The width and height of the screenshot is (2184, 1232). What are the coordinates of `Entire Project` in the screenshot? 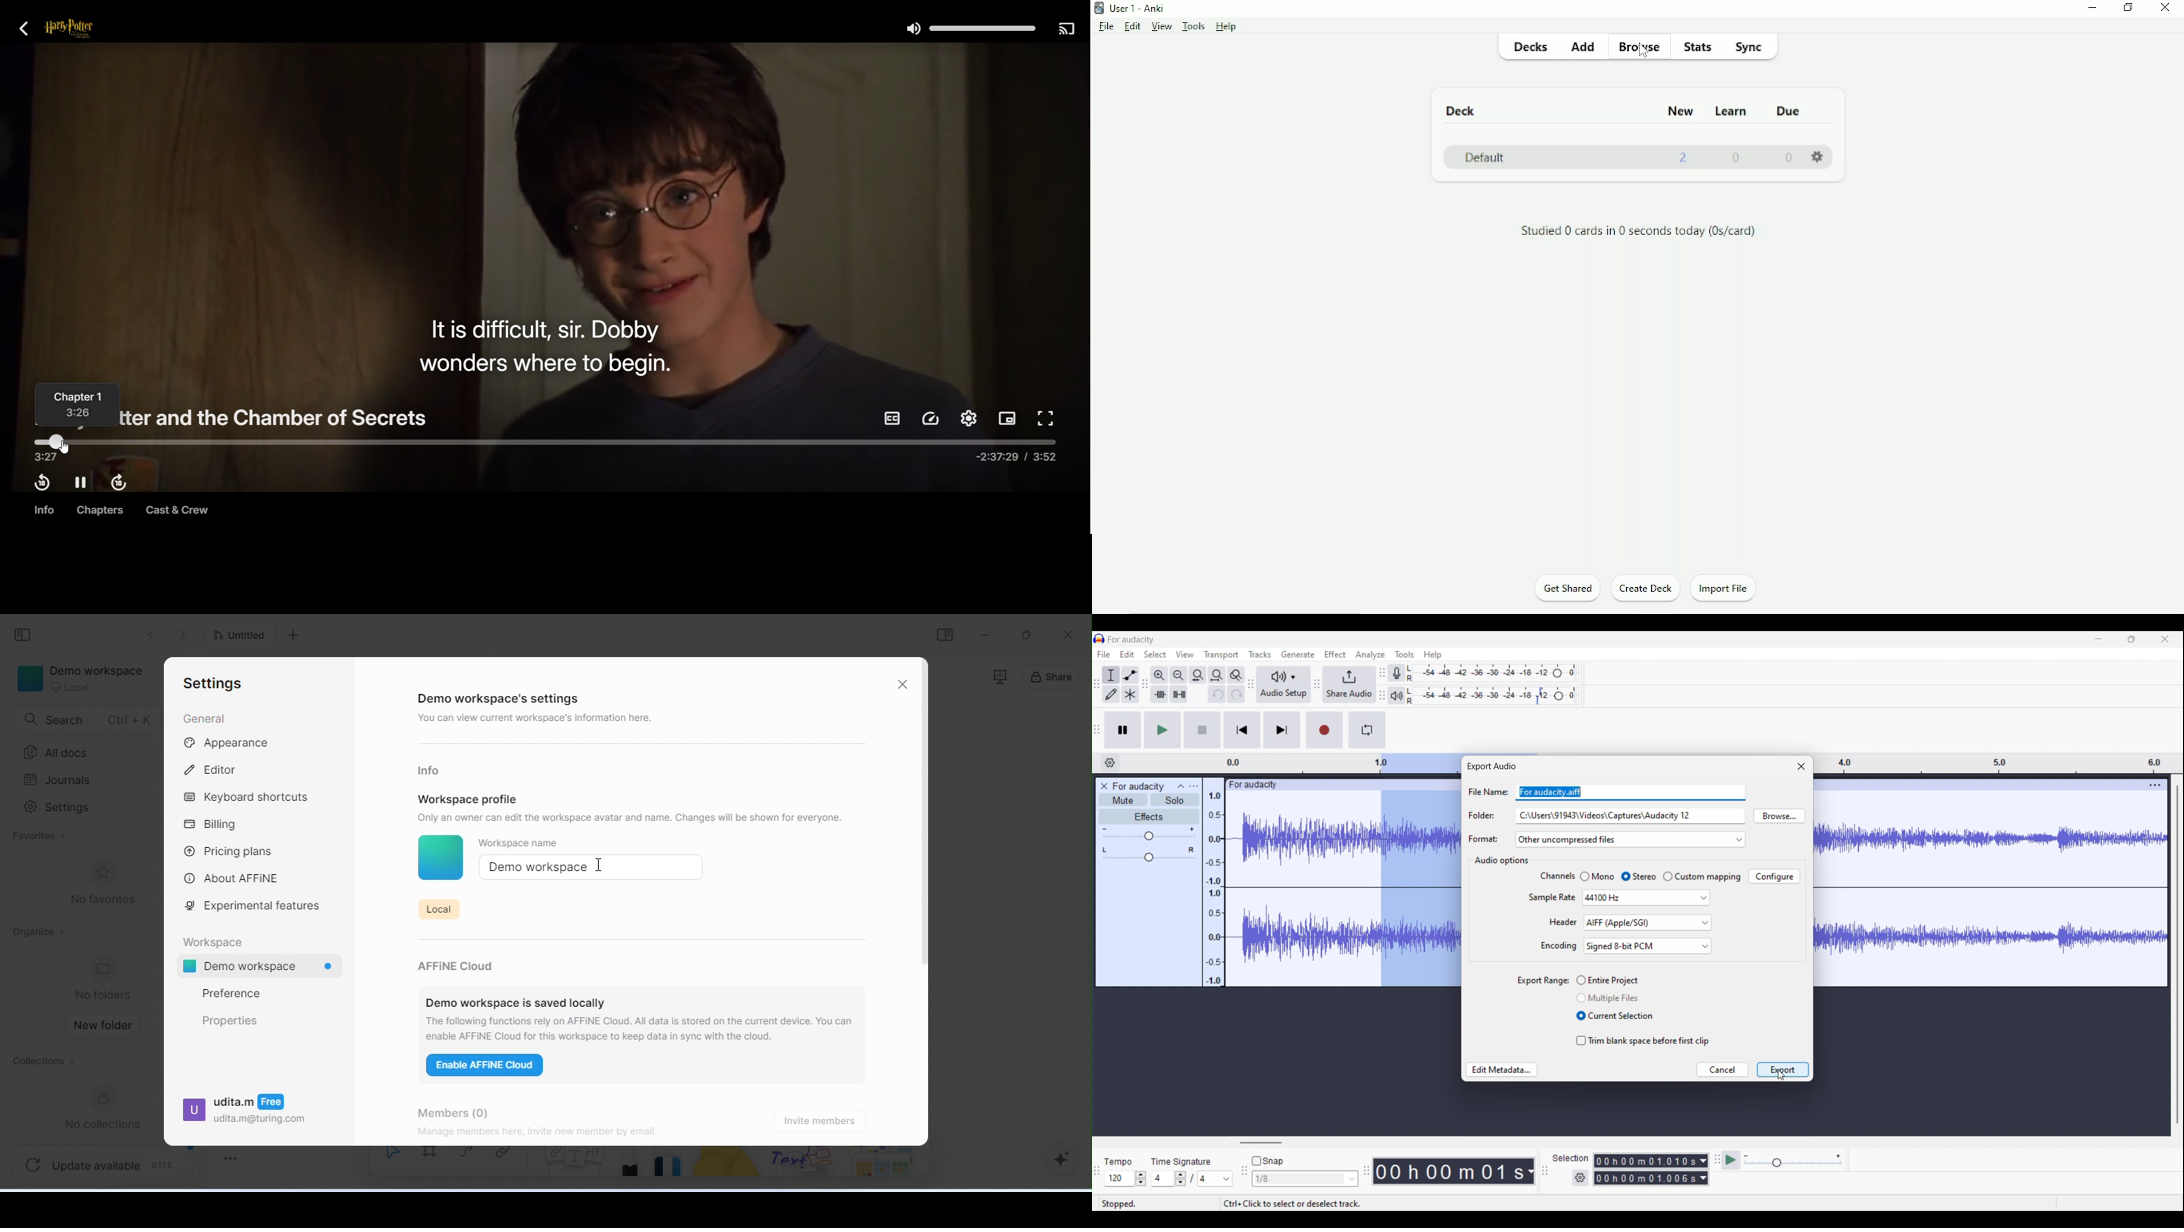 It's located at (1614, 980).